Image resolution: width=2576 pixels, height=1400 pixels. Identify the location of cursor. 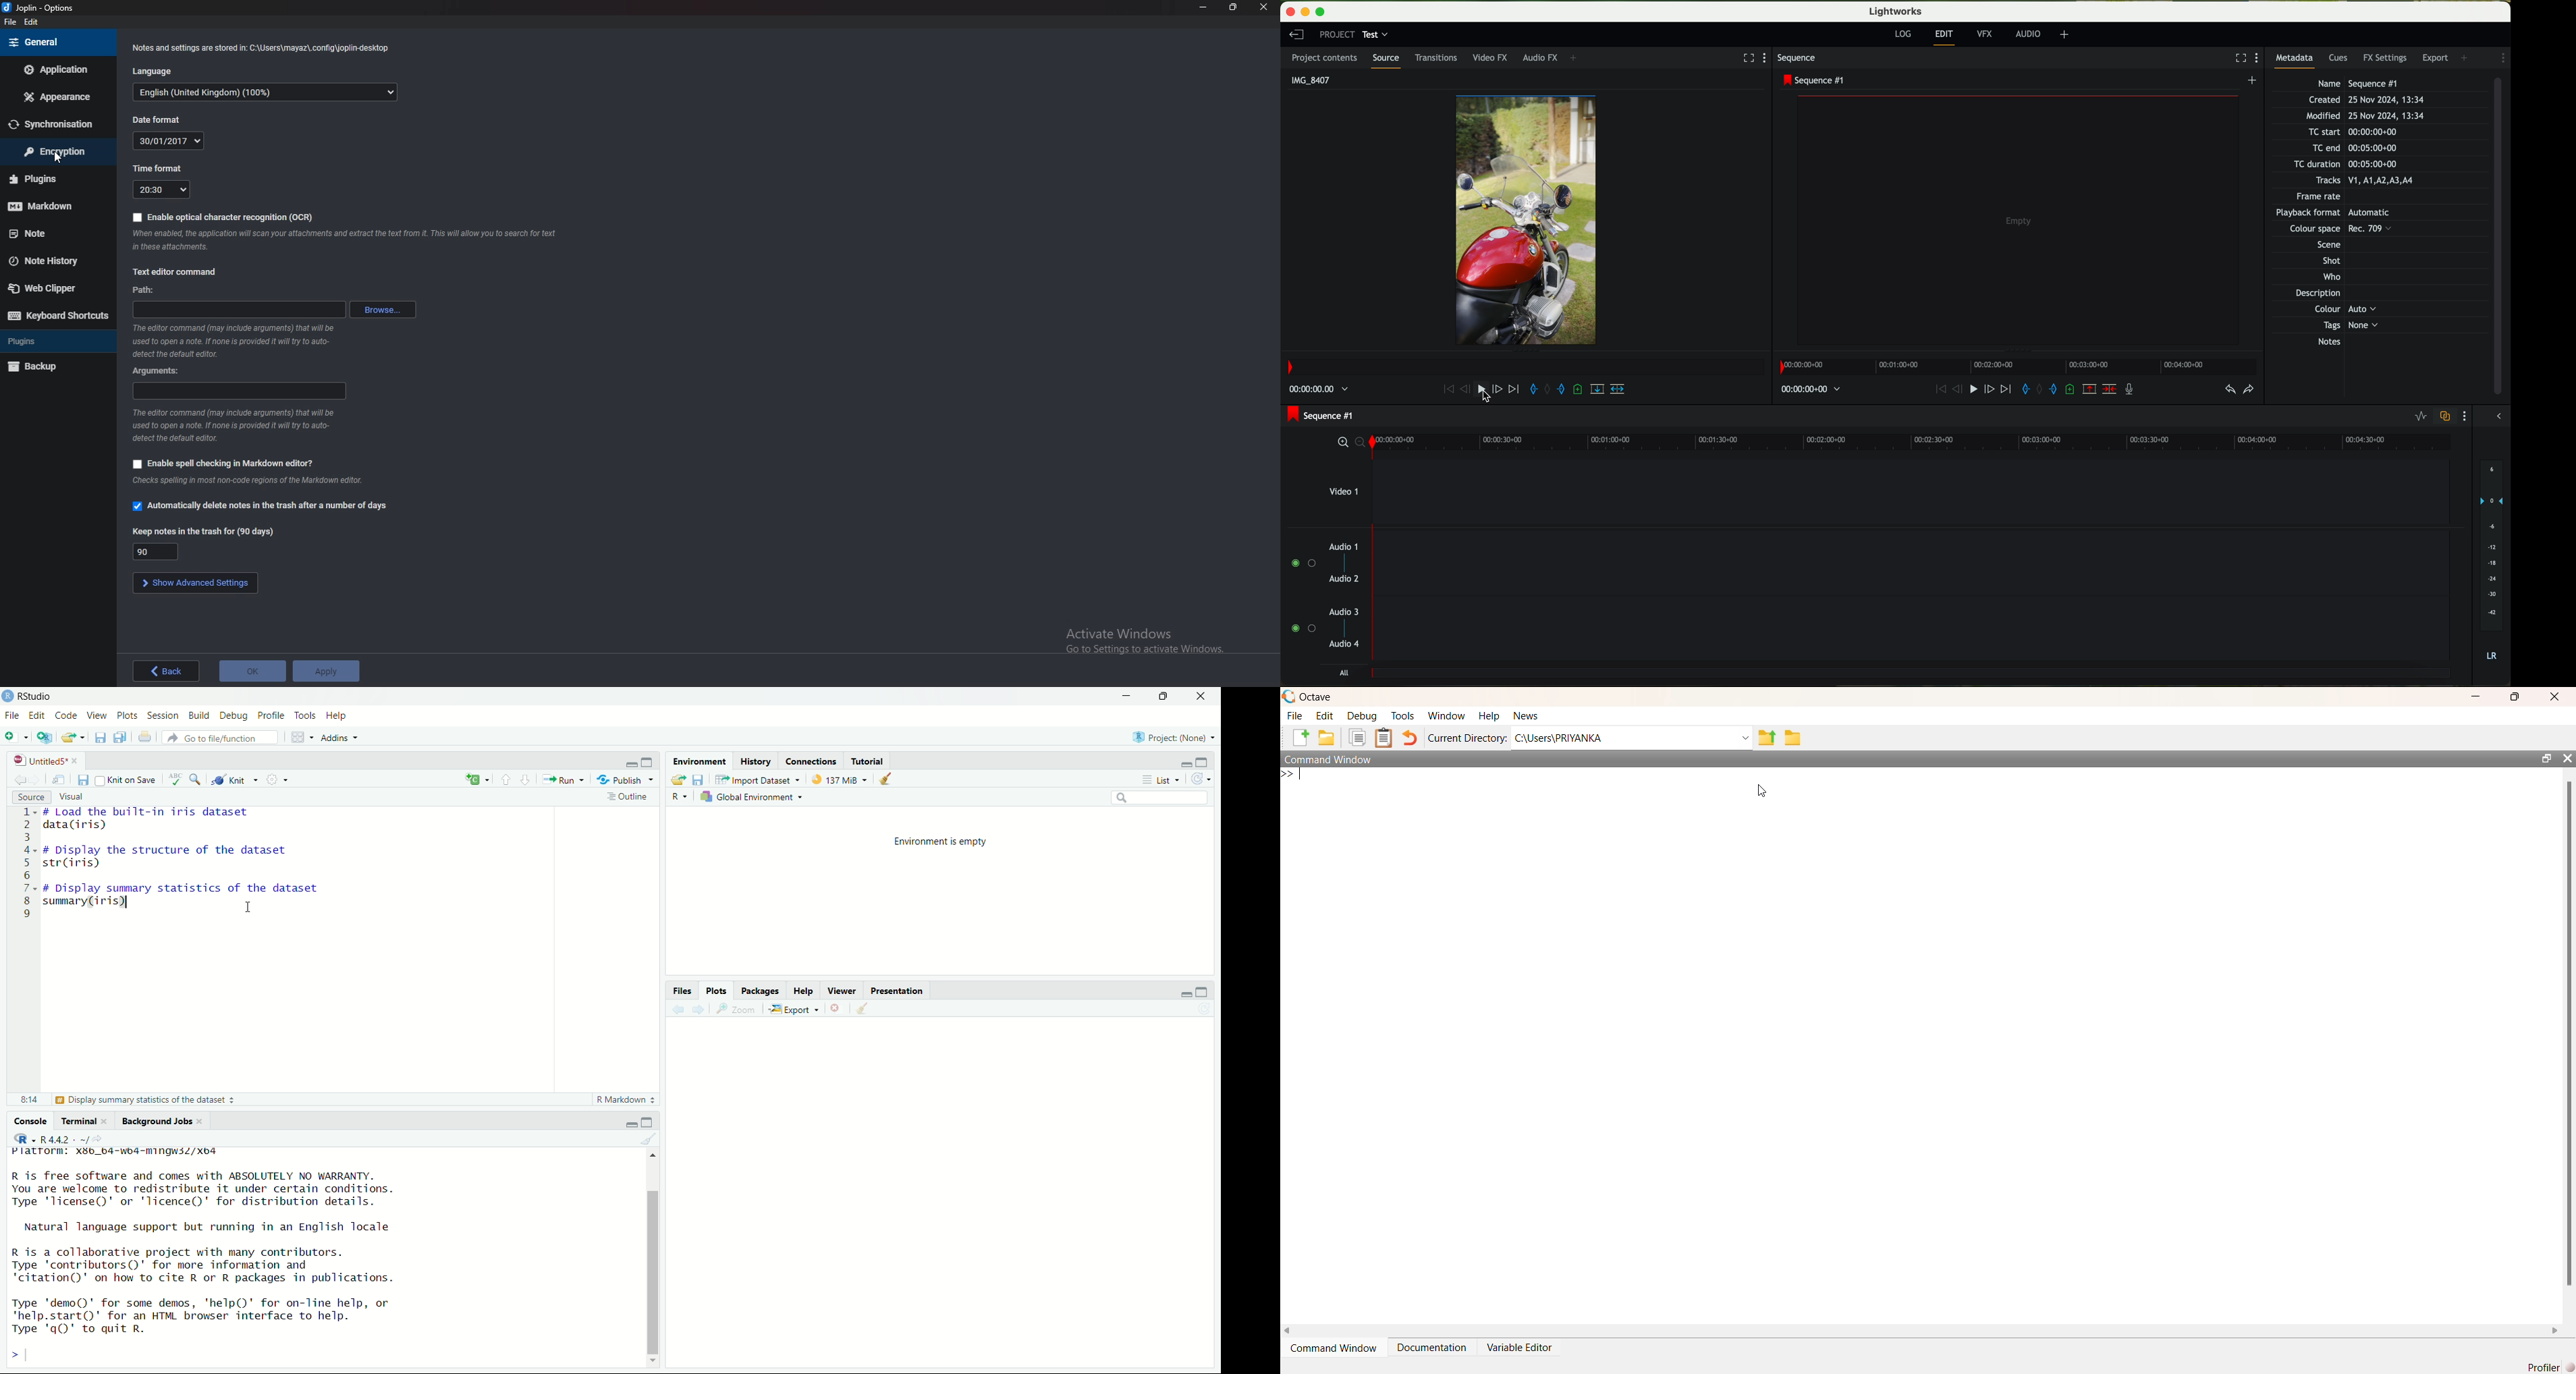
(62, 158).